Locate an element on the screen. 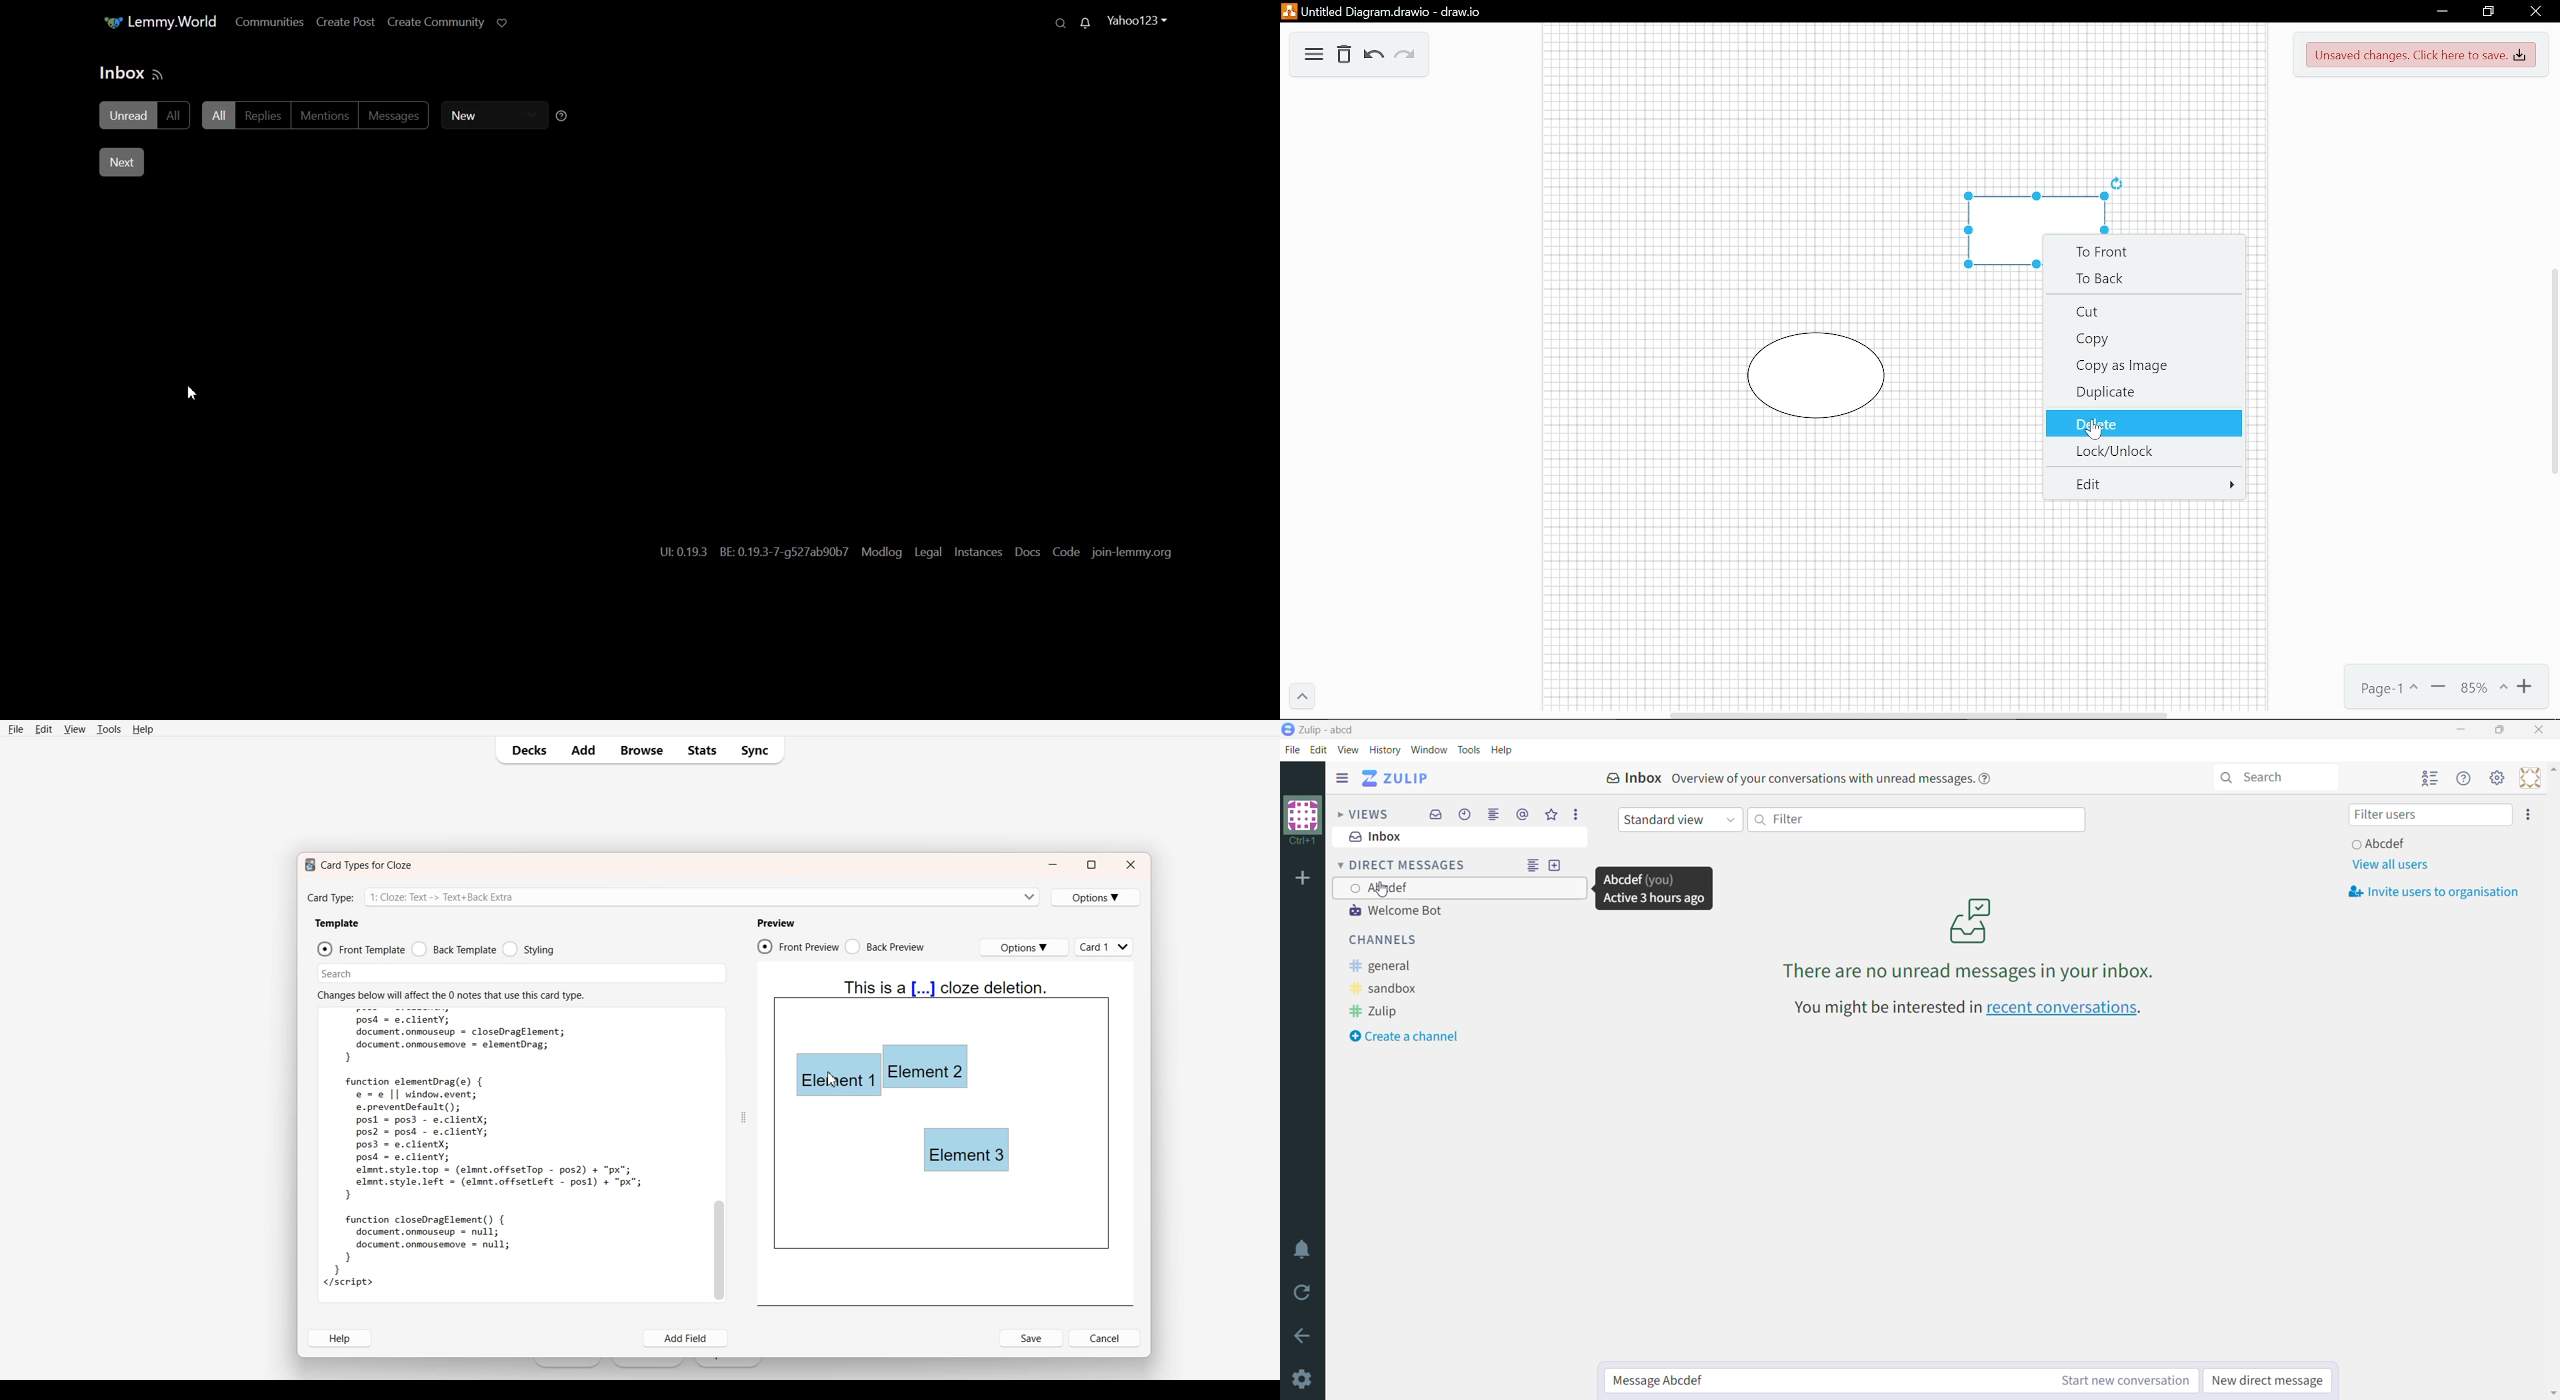 This screenshot has width=2576, height=1400. You might be interested in recent conversations - Click link to open recent conversations is located at coordinates (1971, 1009).